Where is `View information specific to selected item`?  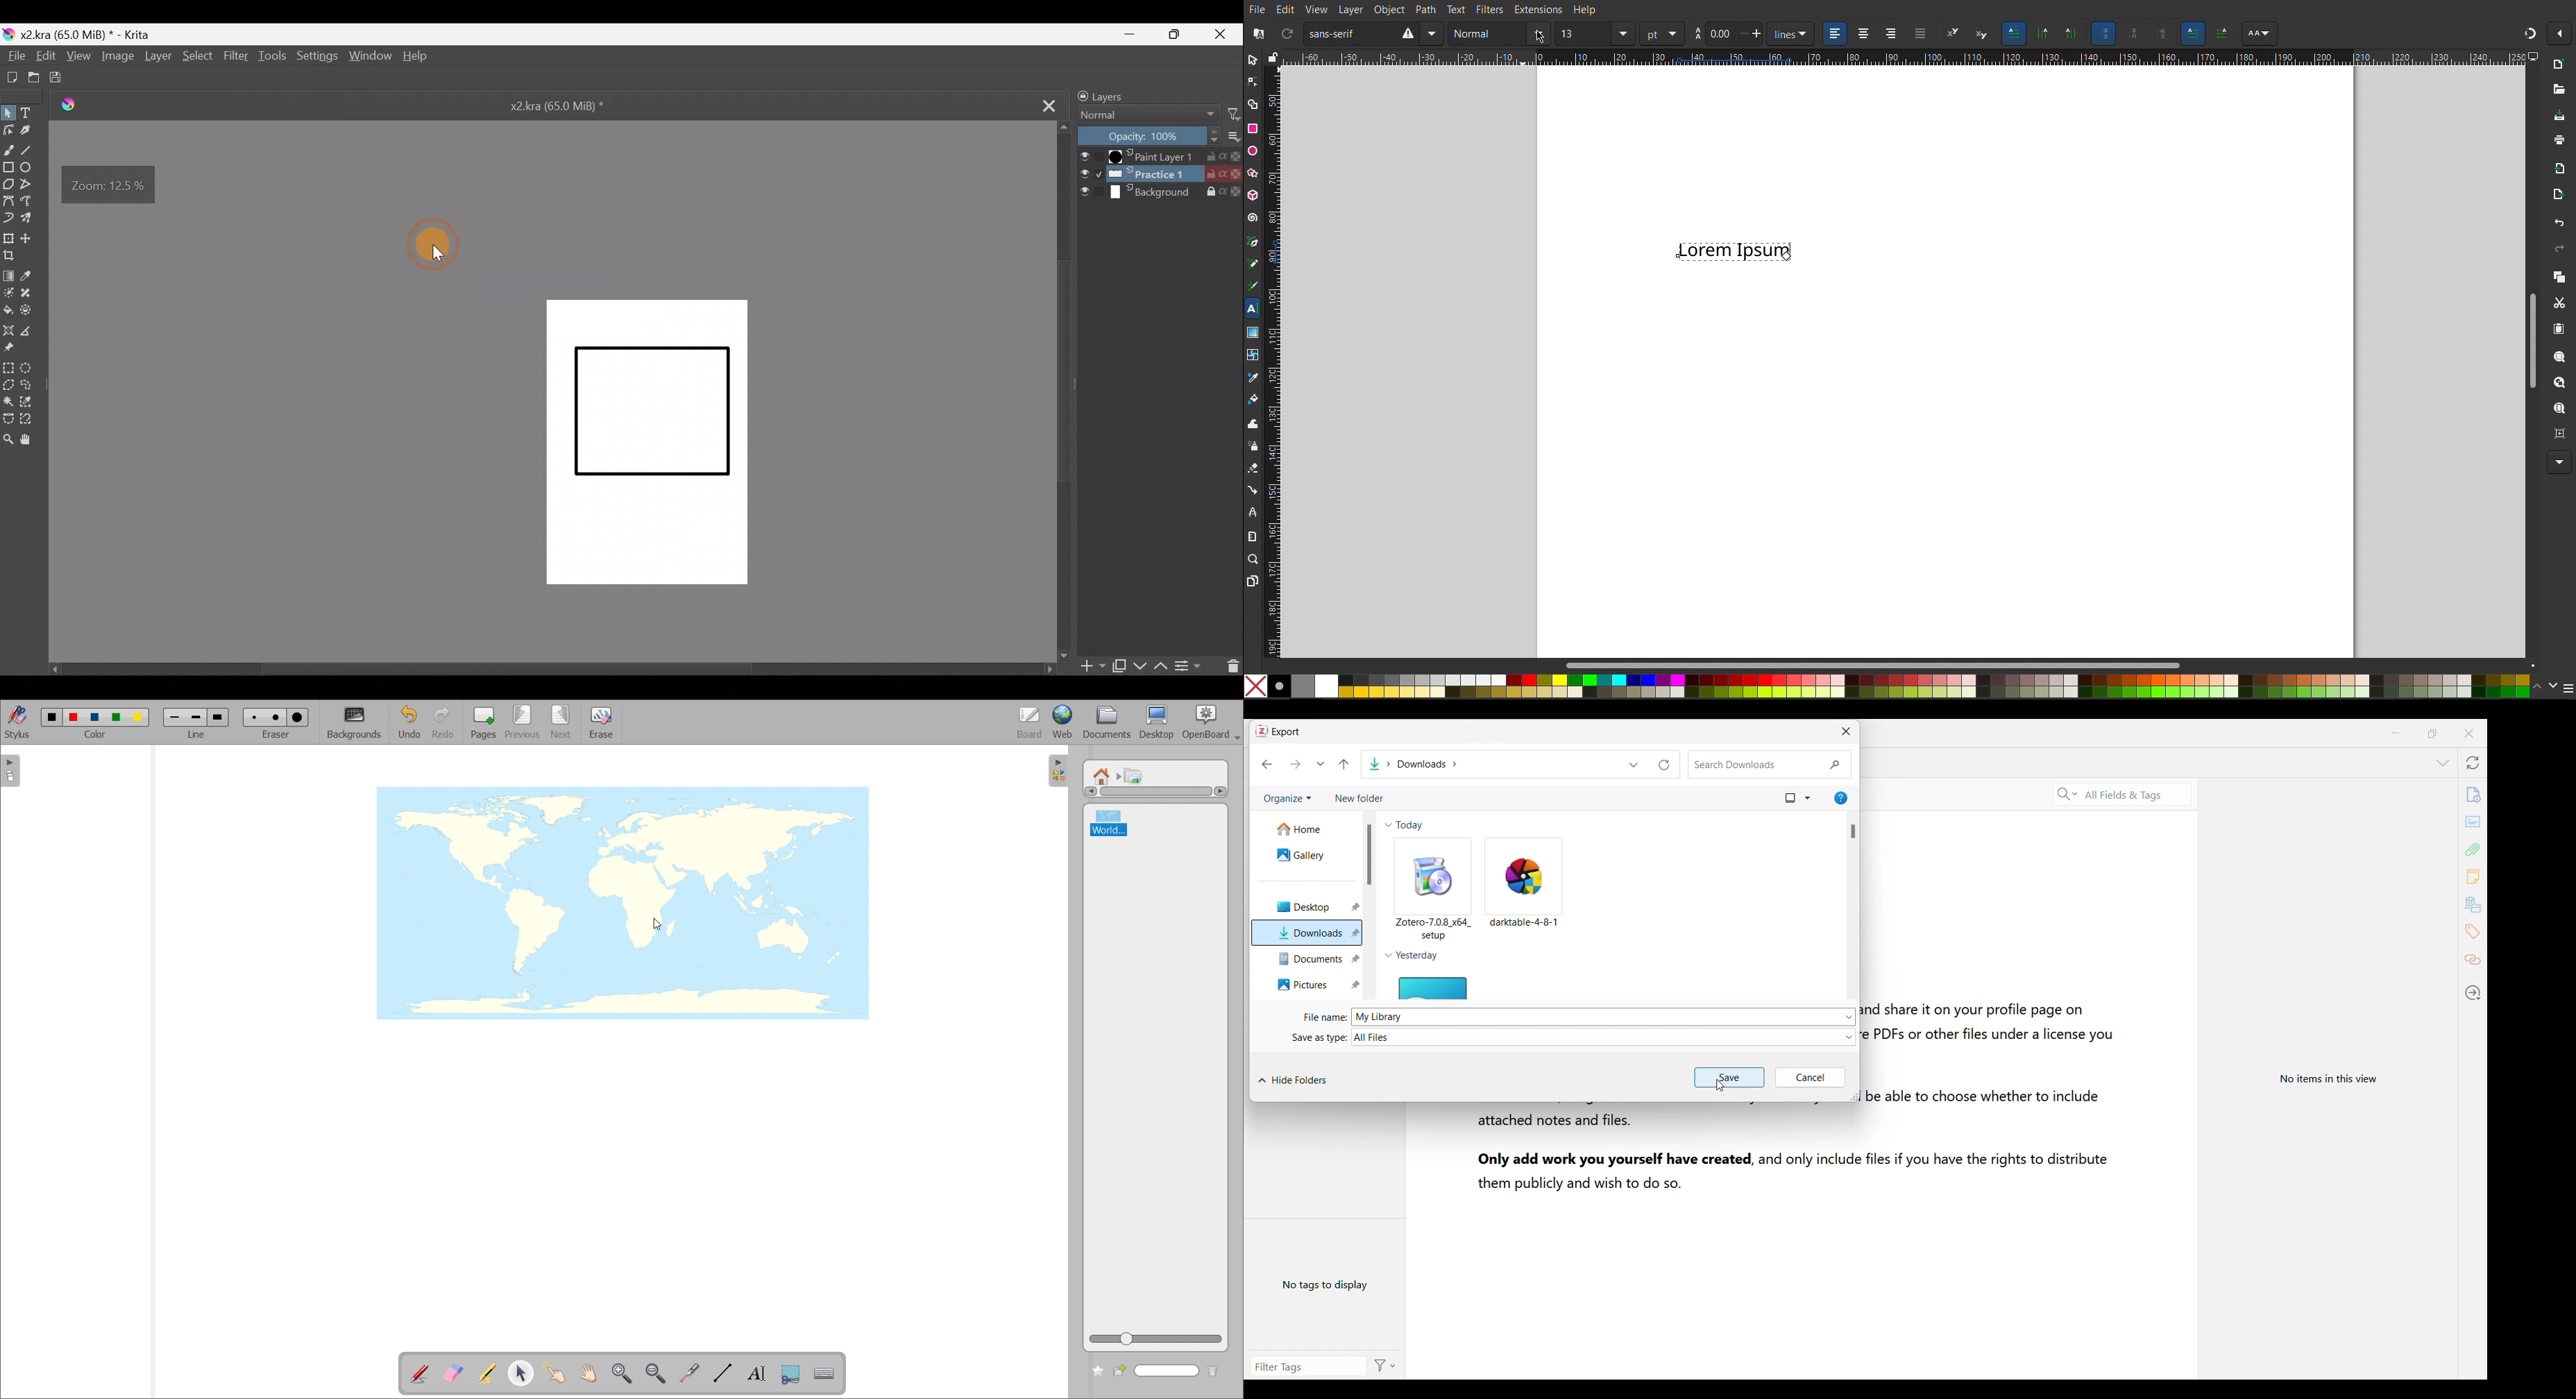 View information specific to selected item is located at coordinates (2332, 1077).